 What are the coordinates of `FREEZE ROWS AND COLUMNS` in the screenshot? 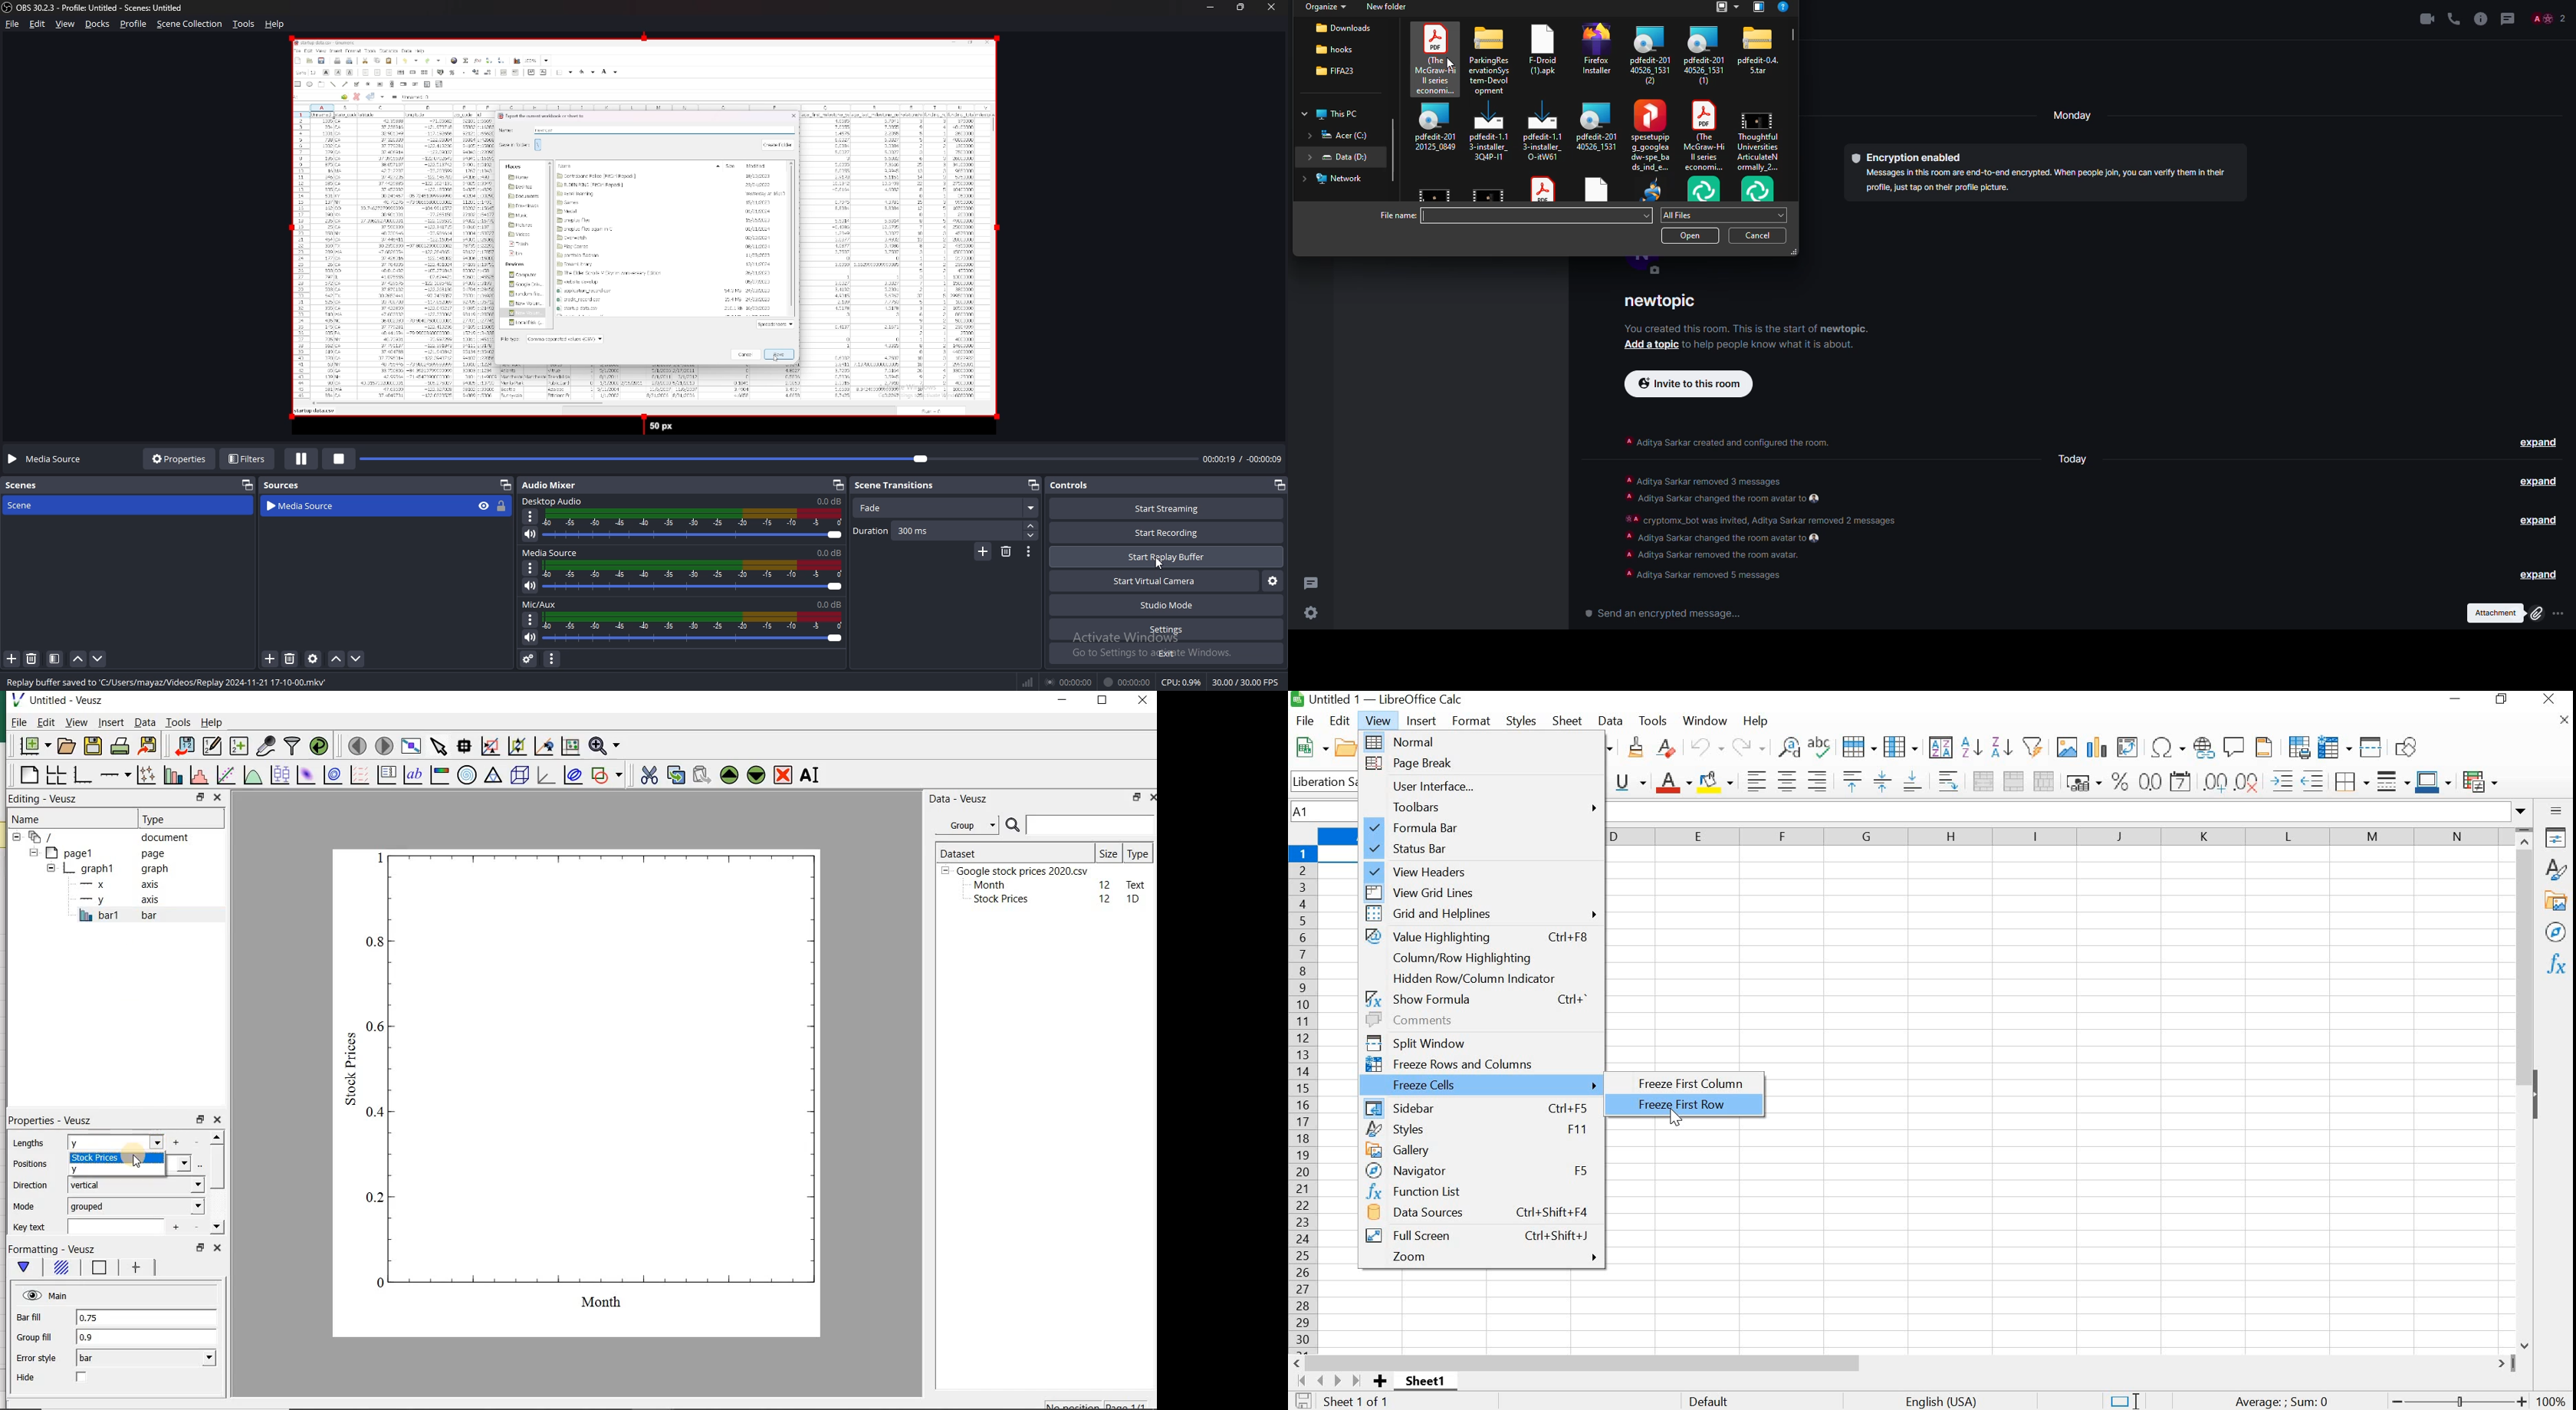 It's located at (1480, 1062).